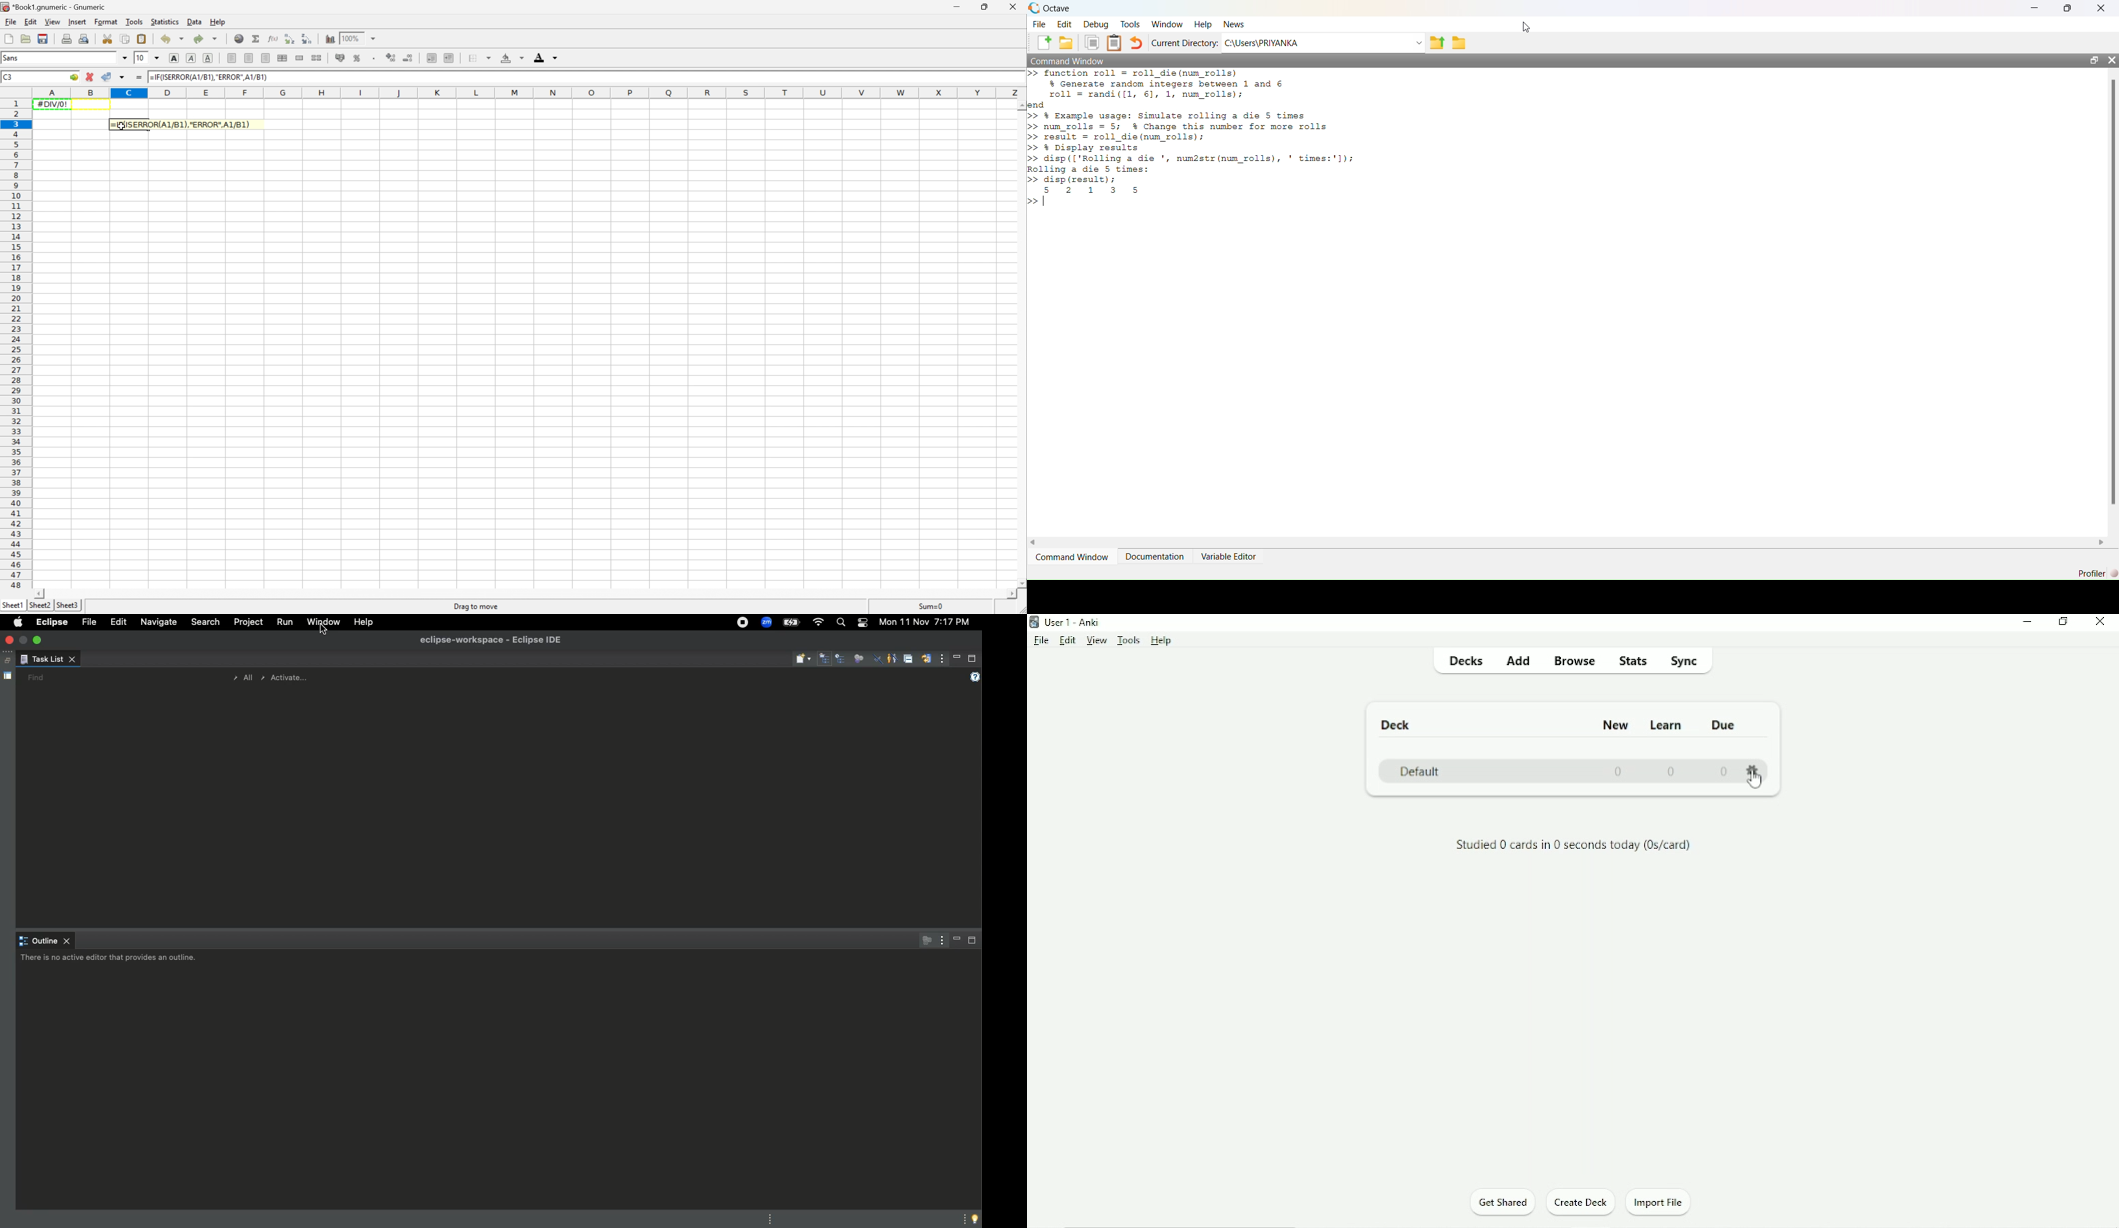  What do you see at coordinates (107, 21) in the screenshot?
I see `Format` at bounding box center [107, 21].